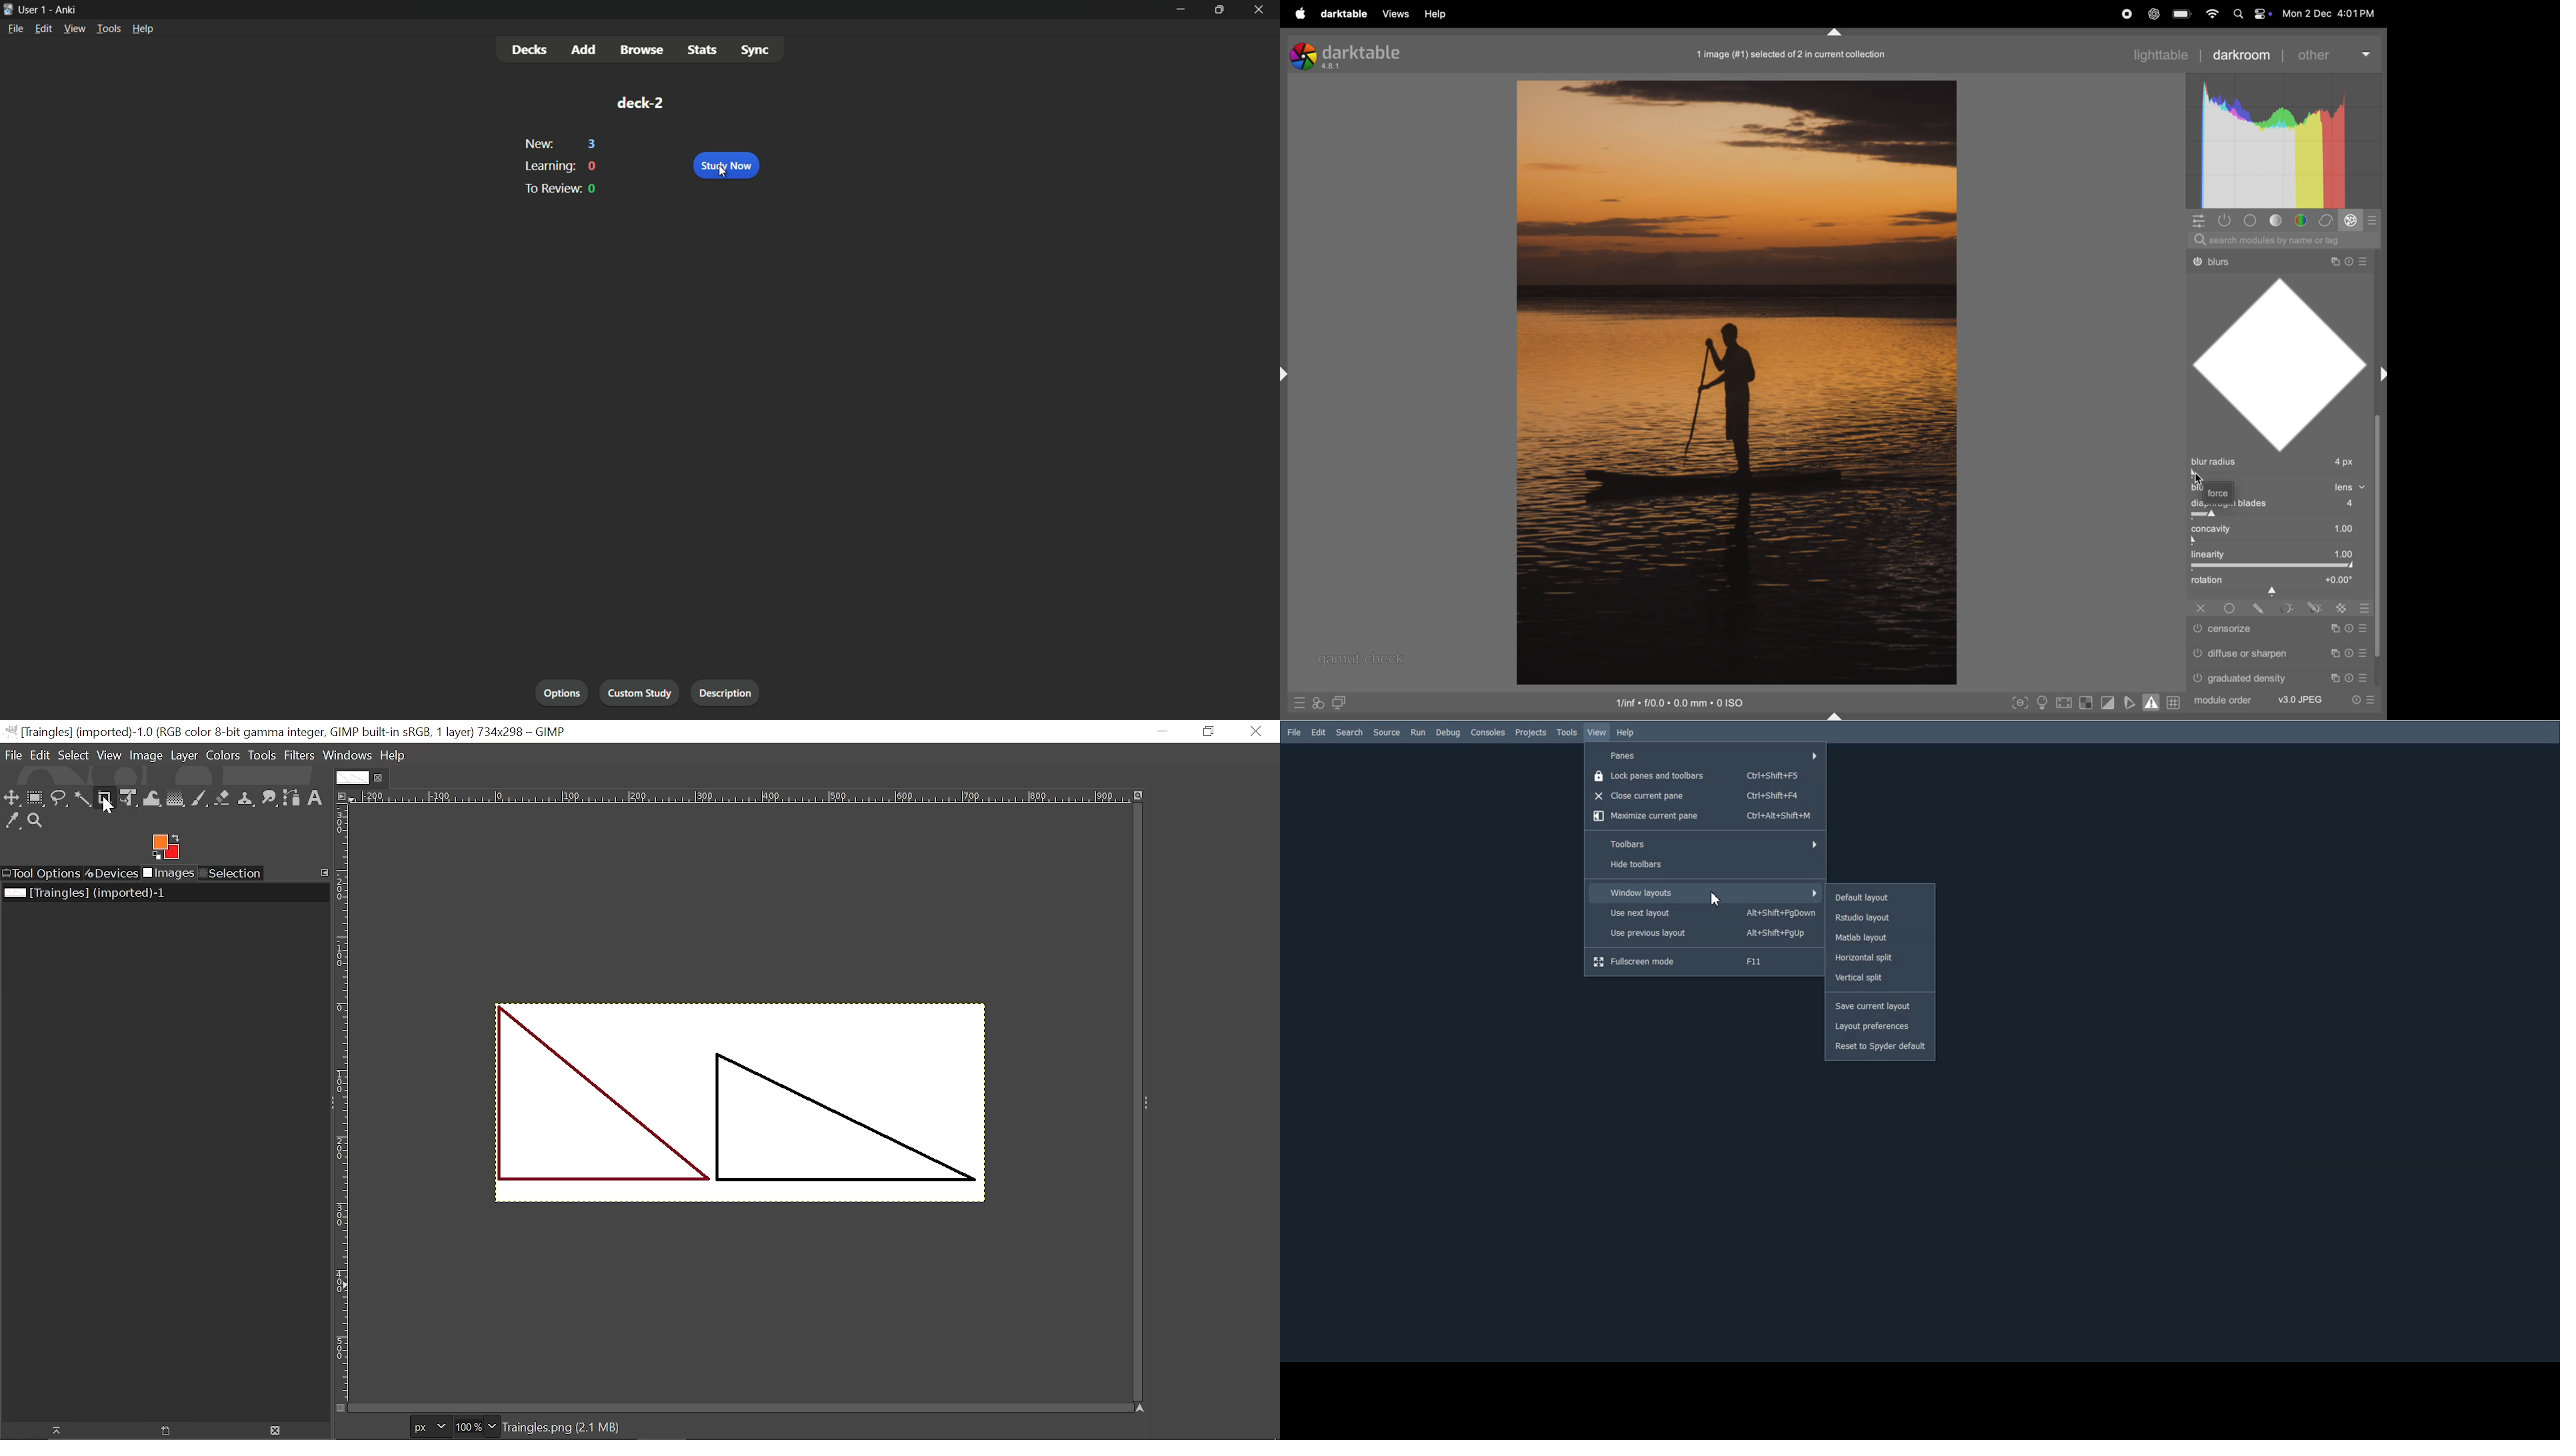  What do you see at coordinates (36, 821) in the screenshot?
I see `Zoom took` at bounding box center [36, 821].